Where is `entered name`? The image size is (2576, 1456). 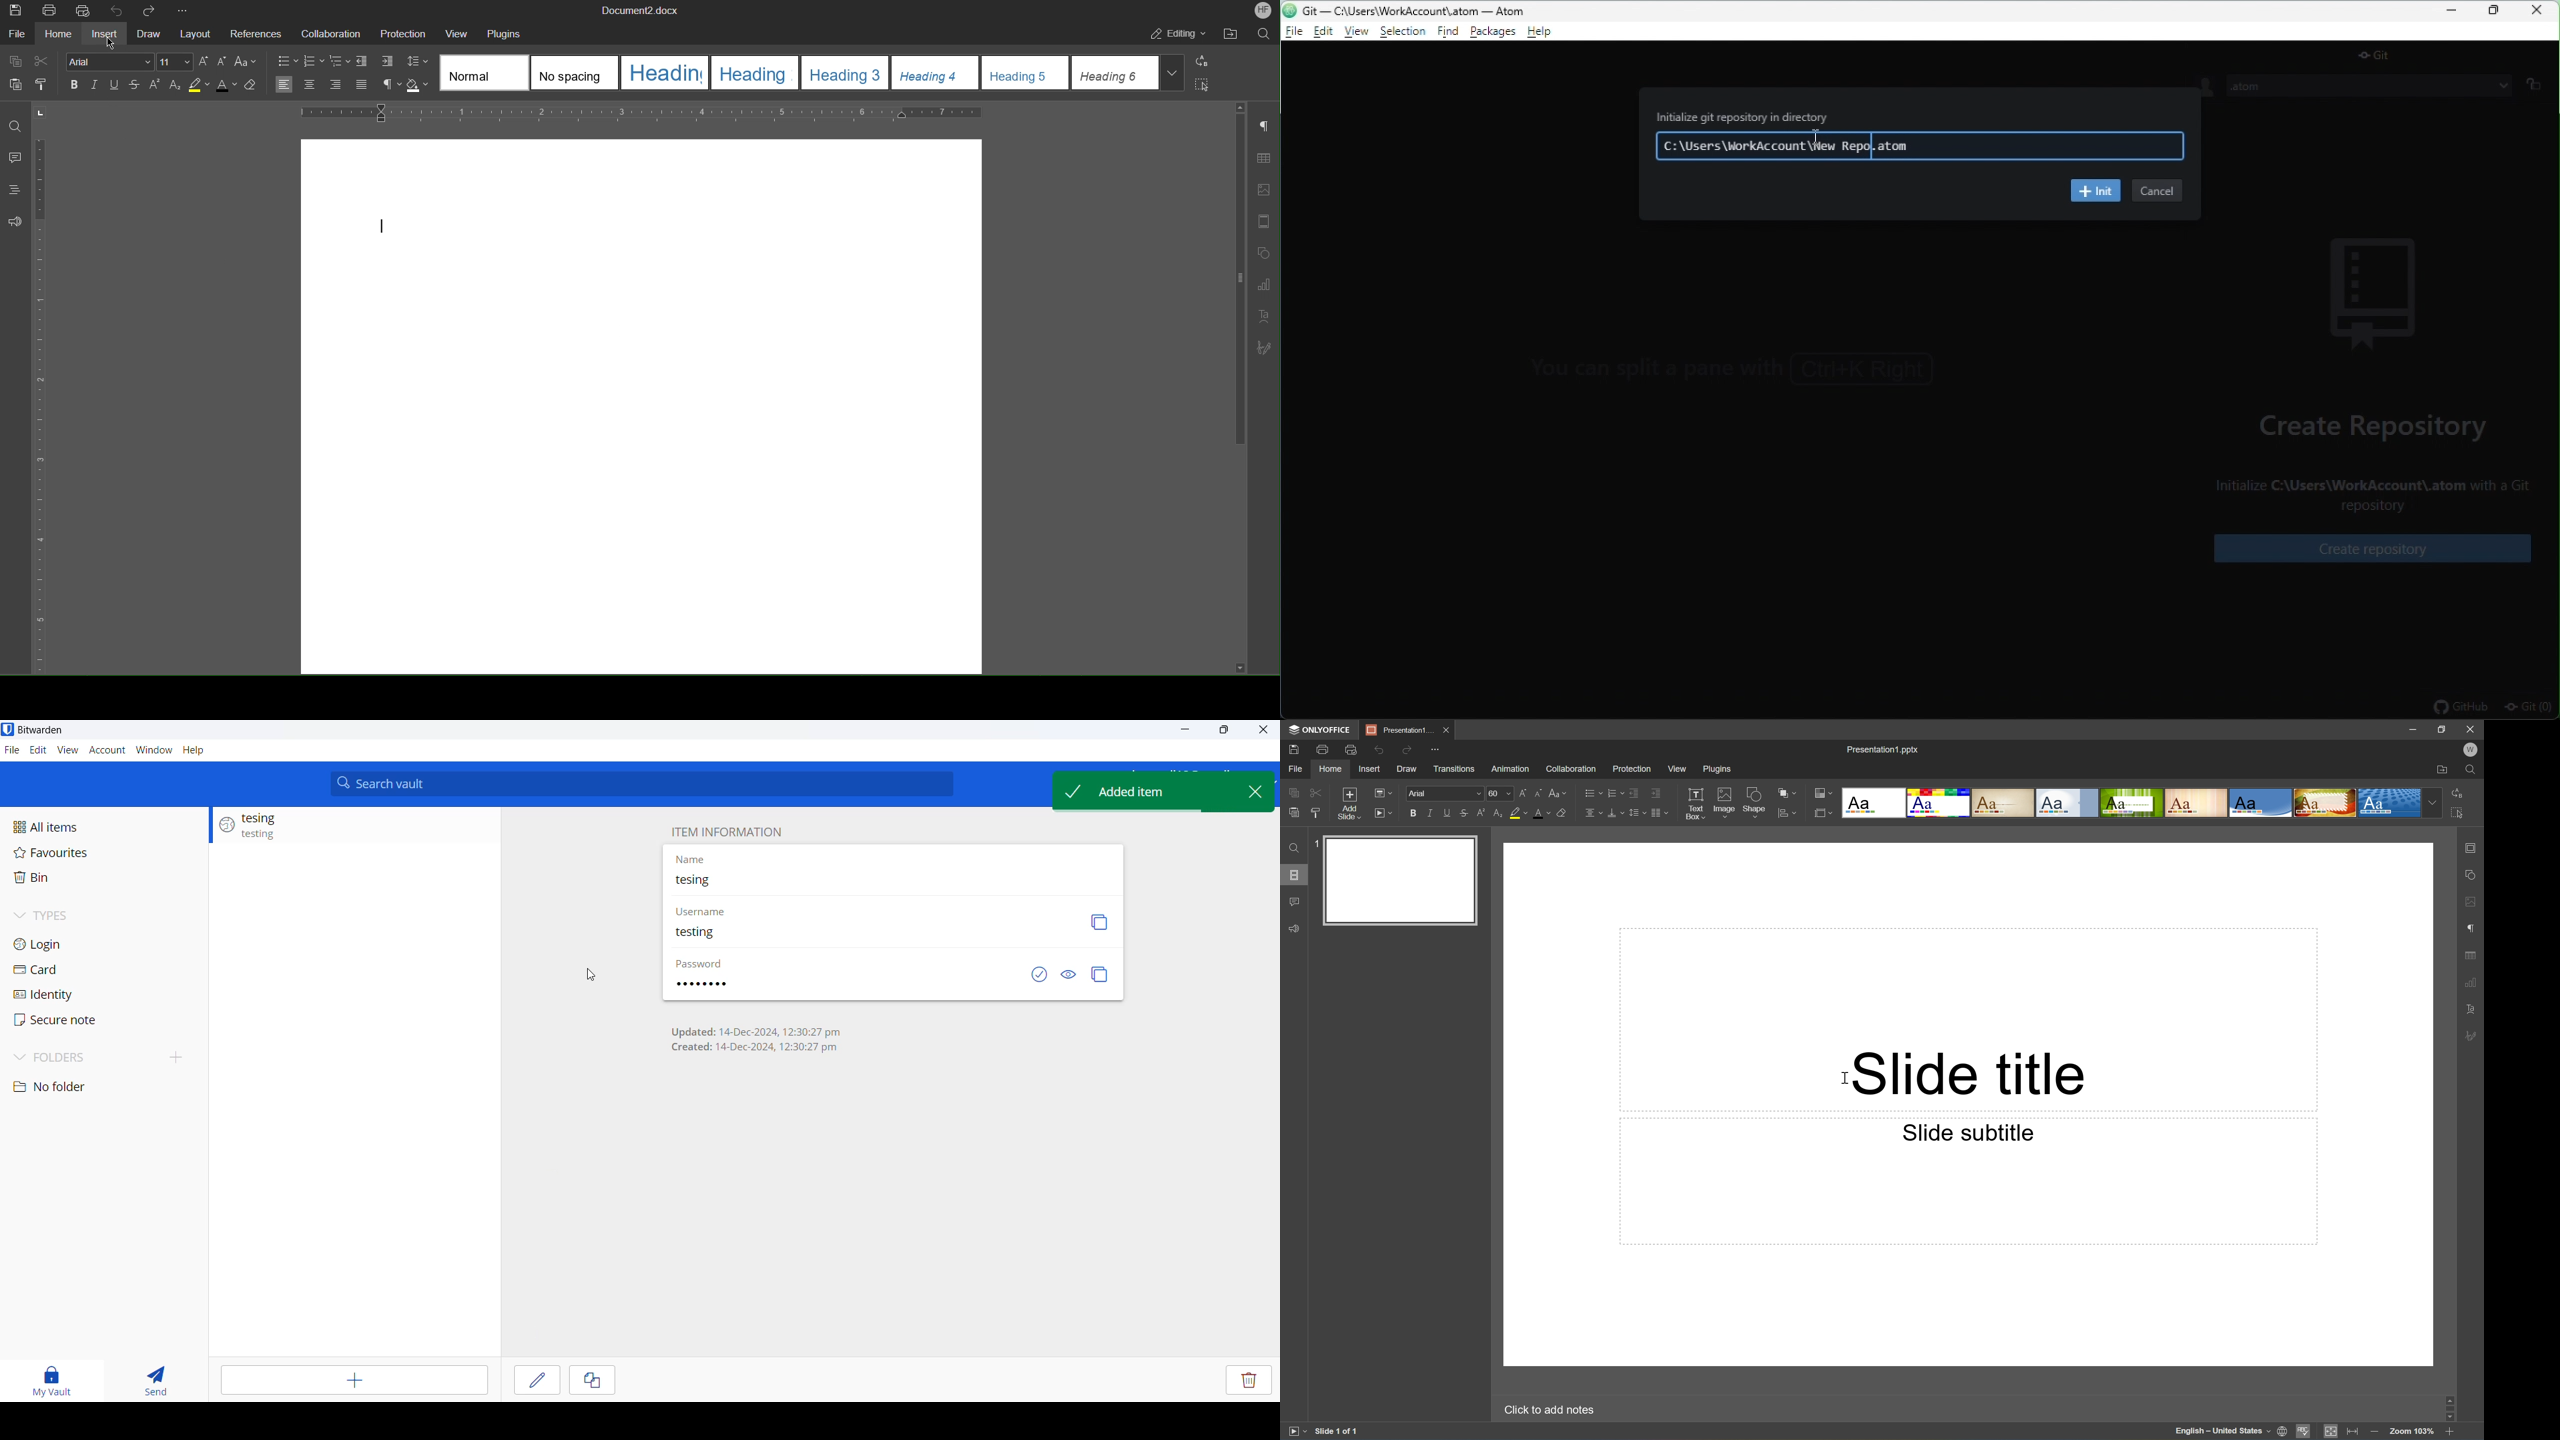
entered name is located at coordinates (878, 885).